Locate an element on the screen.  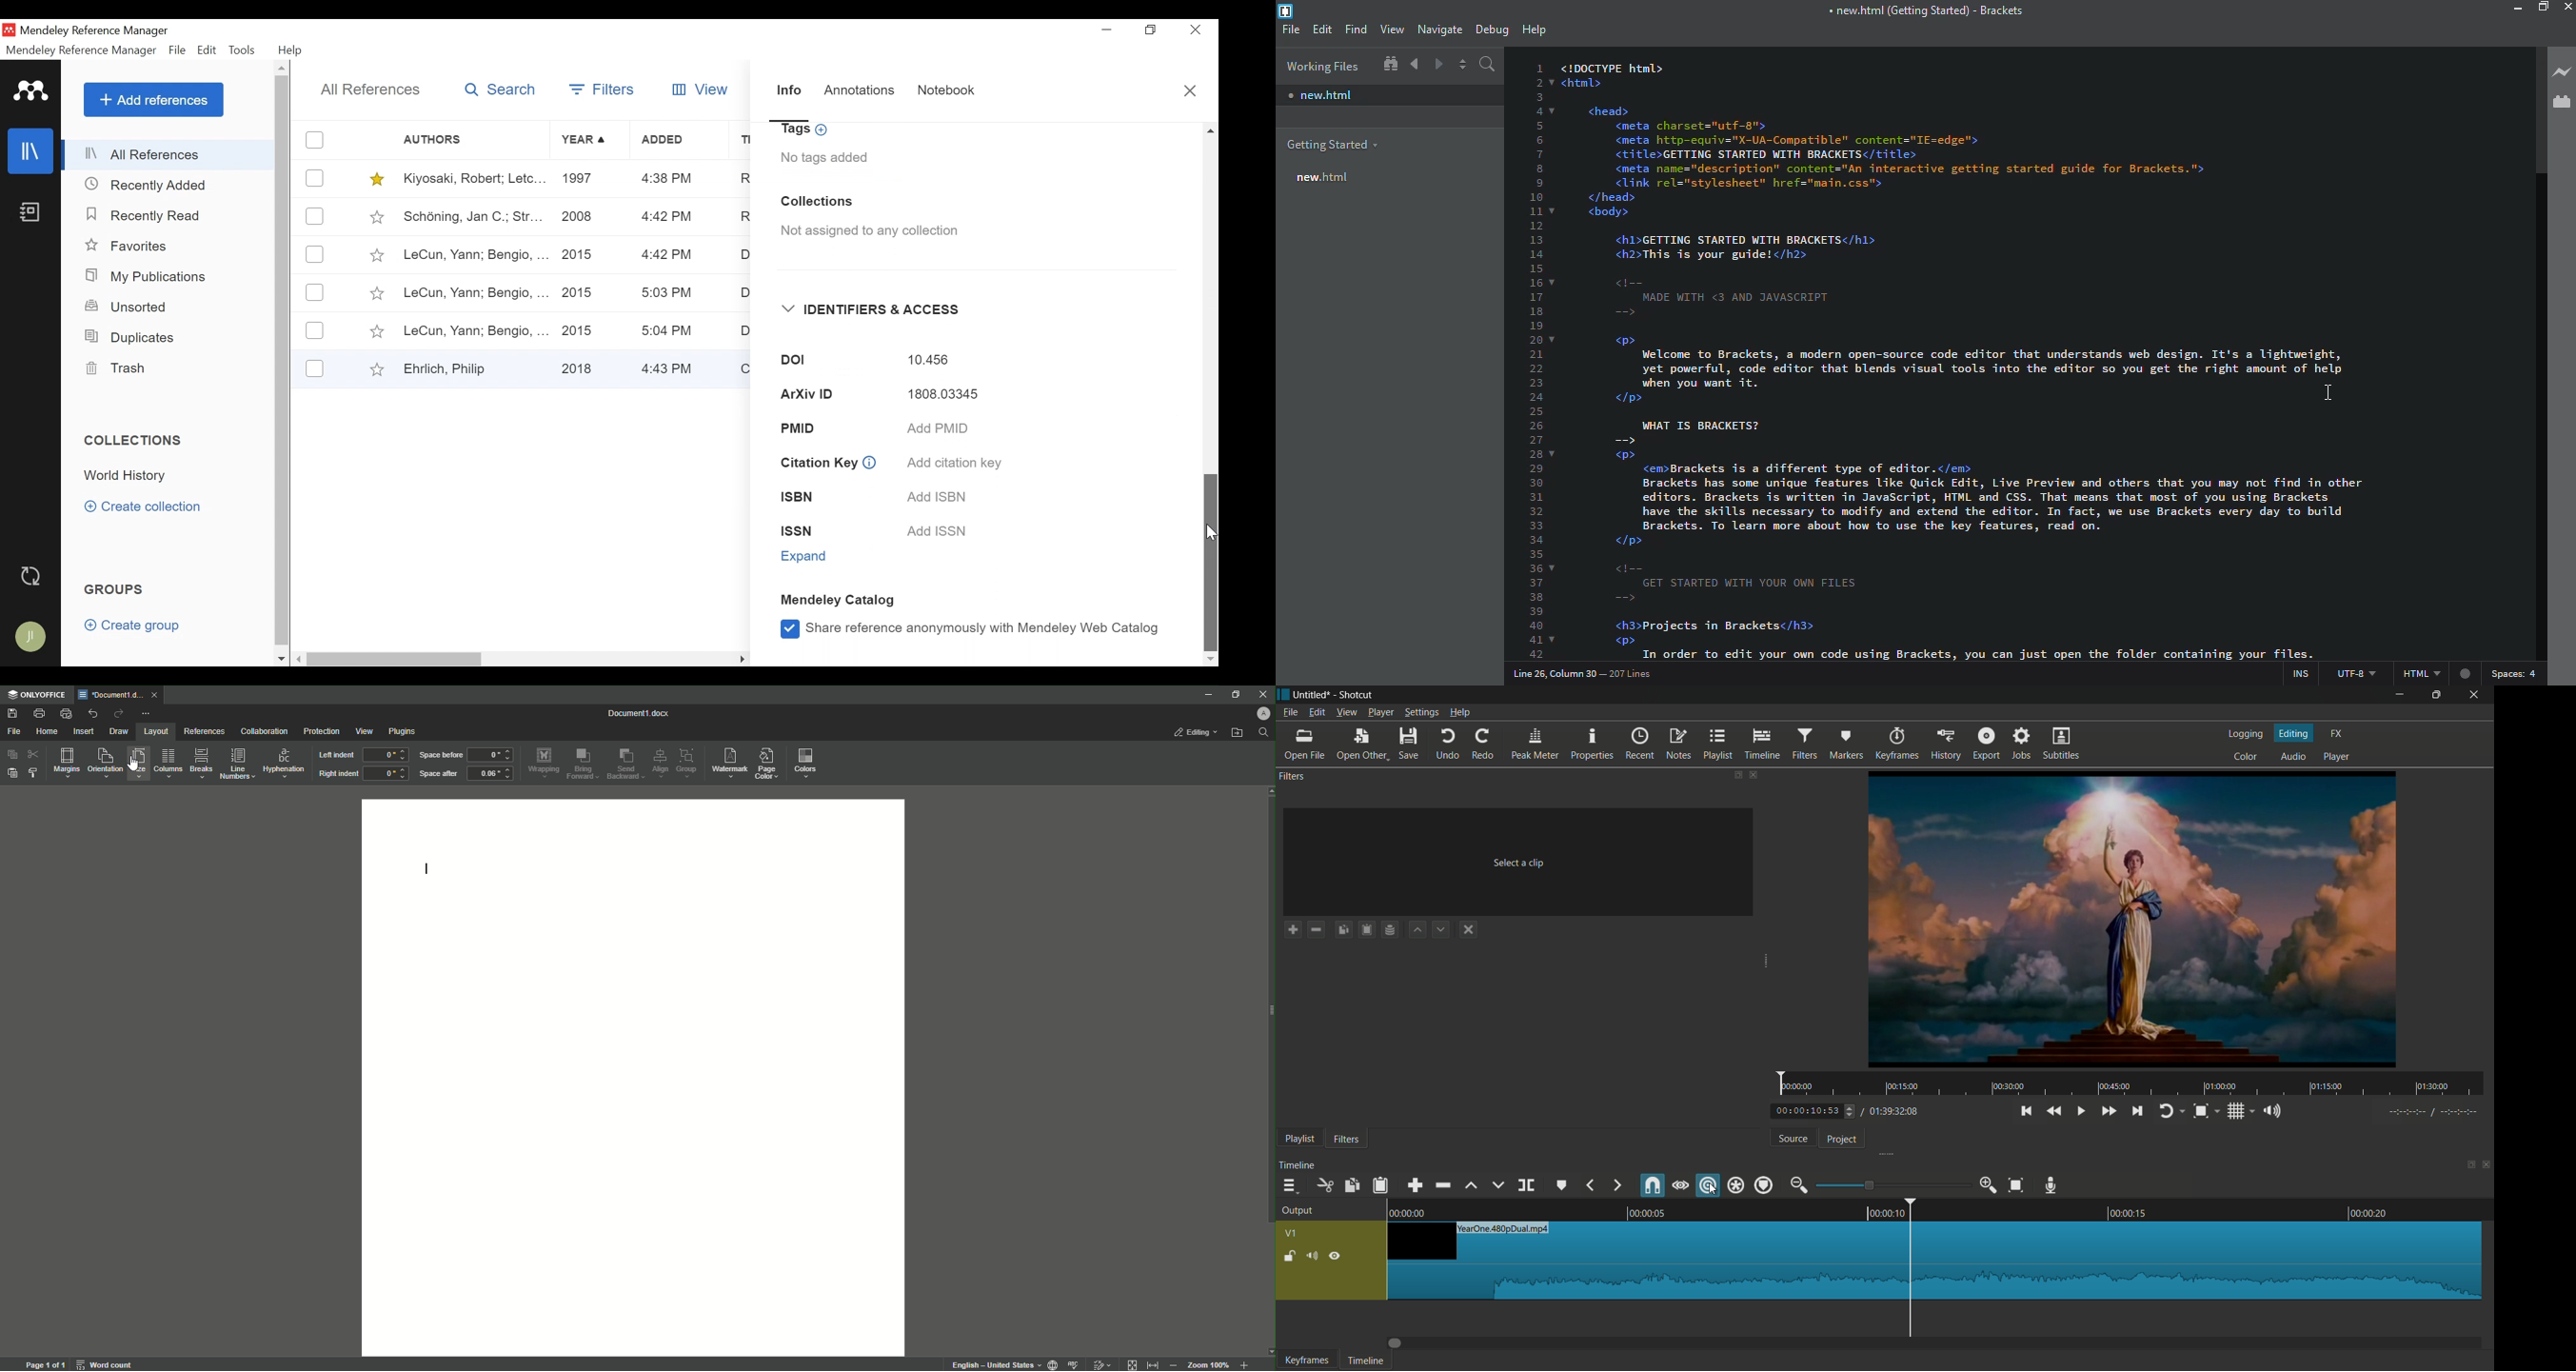
minimize is located at coordinates (1107, 30).